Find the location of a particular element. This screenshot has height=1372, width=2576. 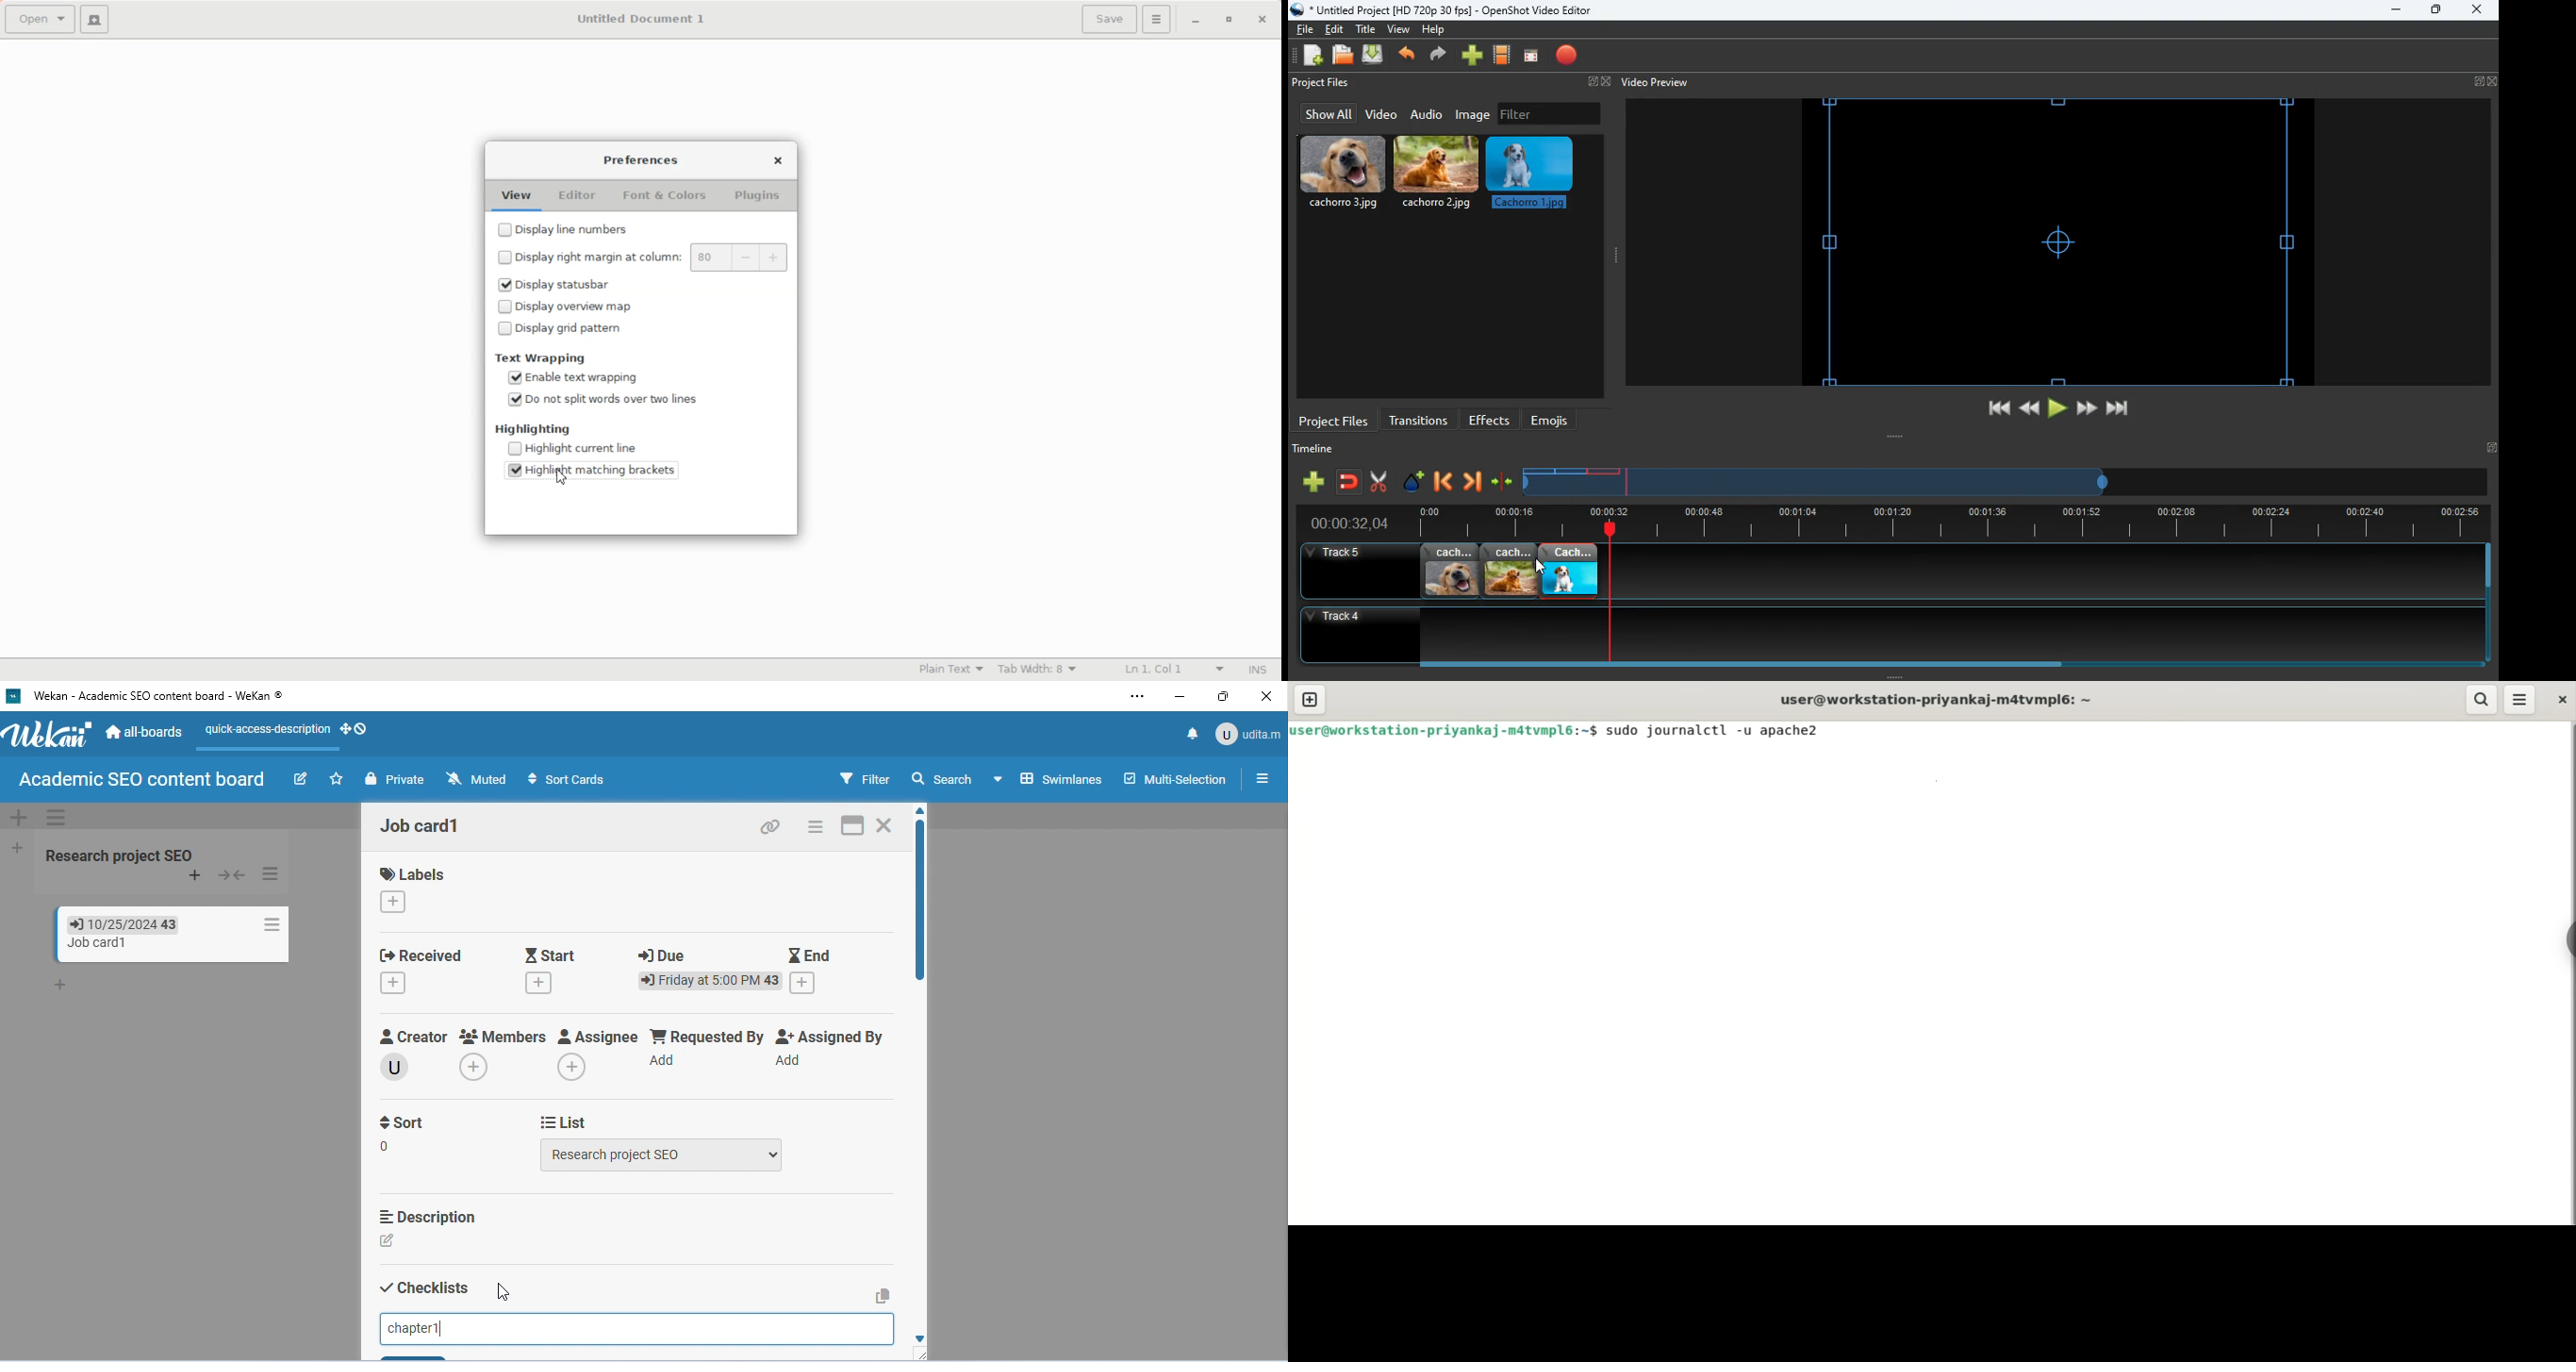

screen is located at coordinates (2058, 241).